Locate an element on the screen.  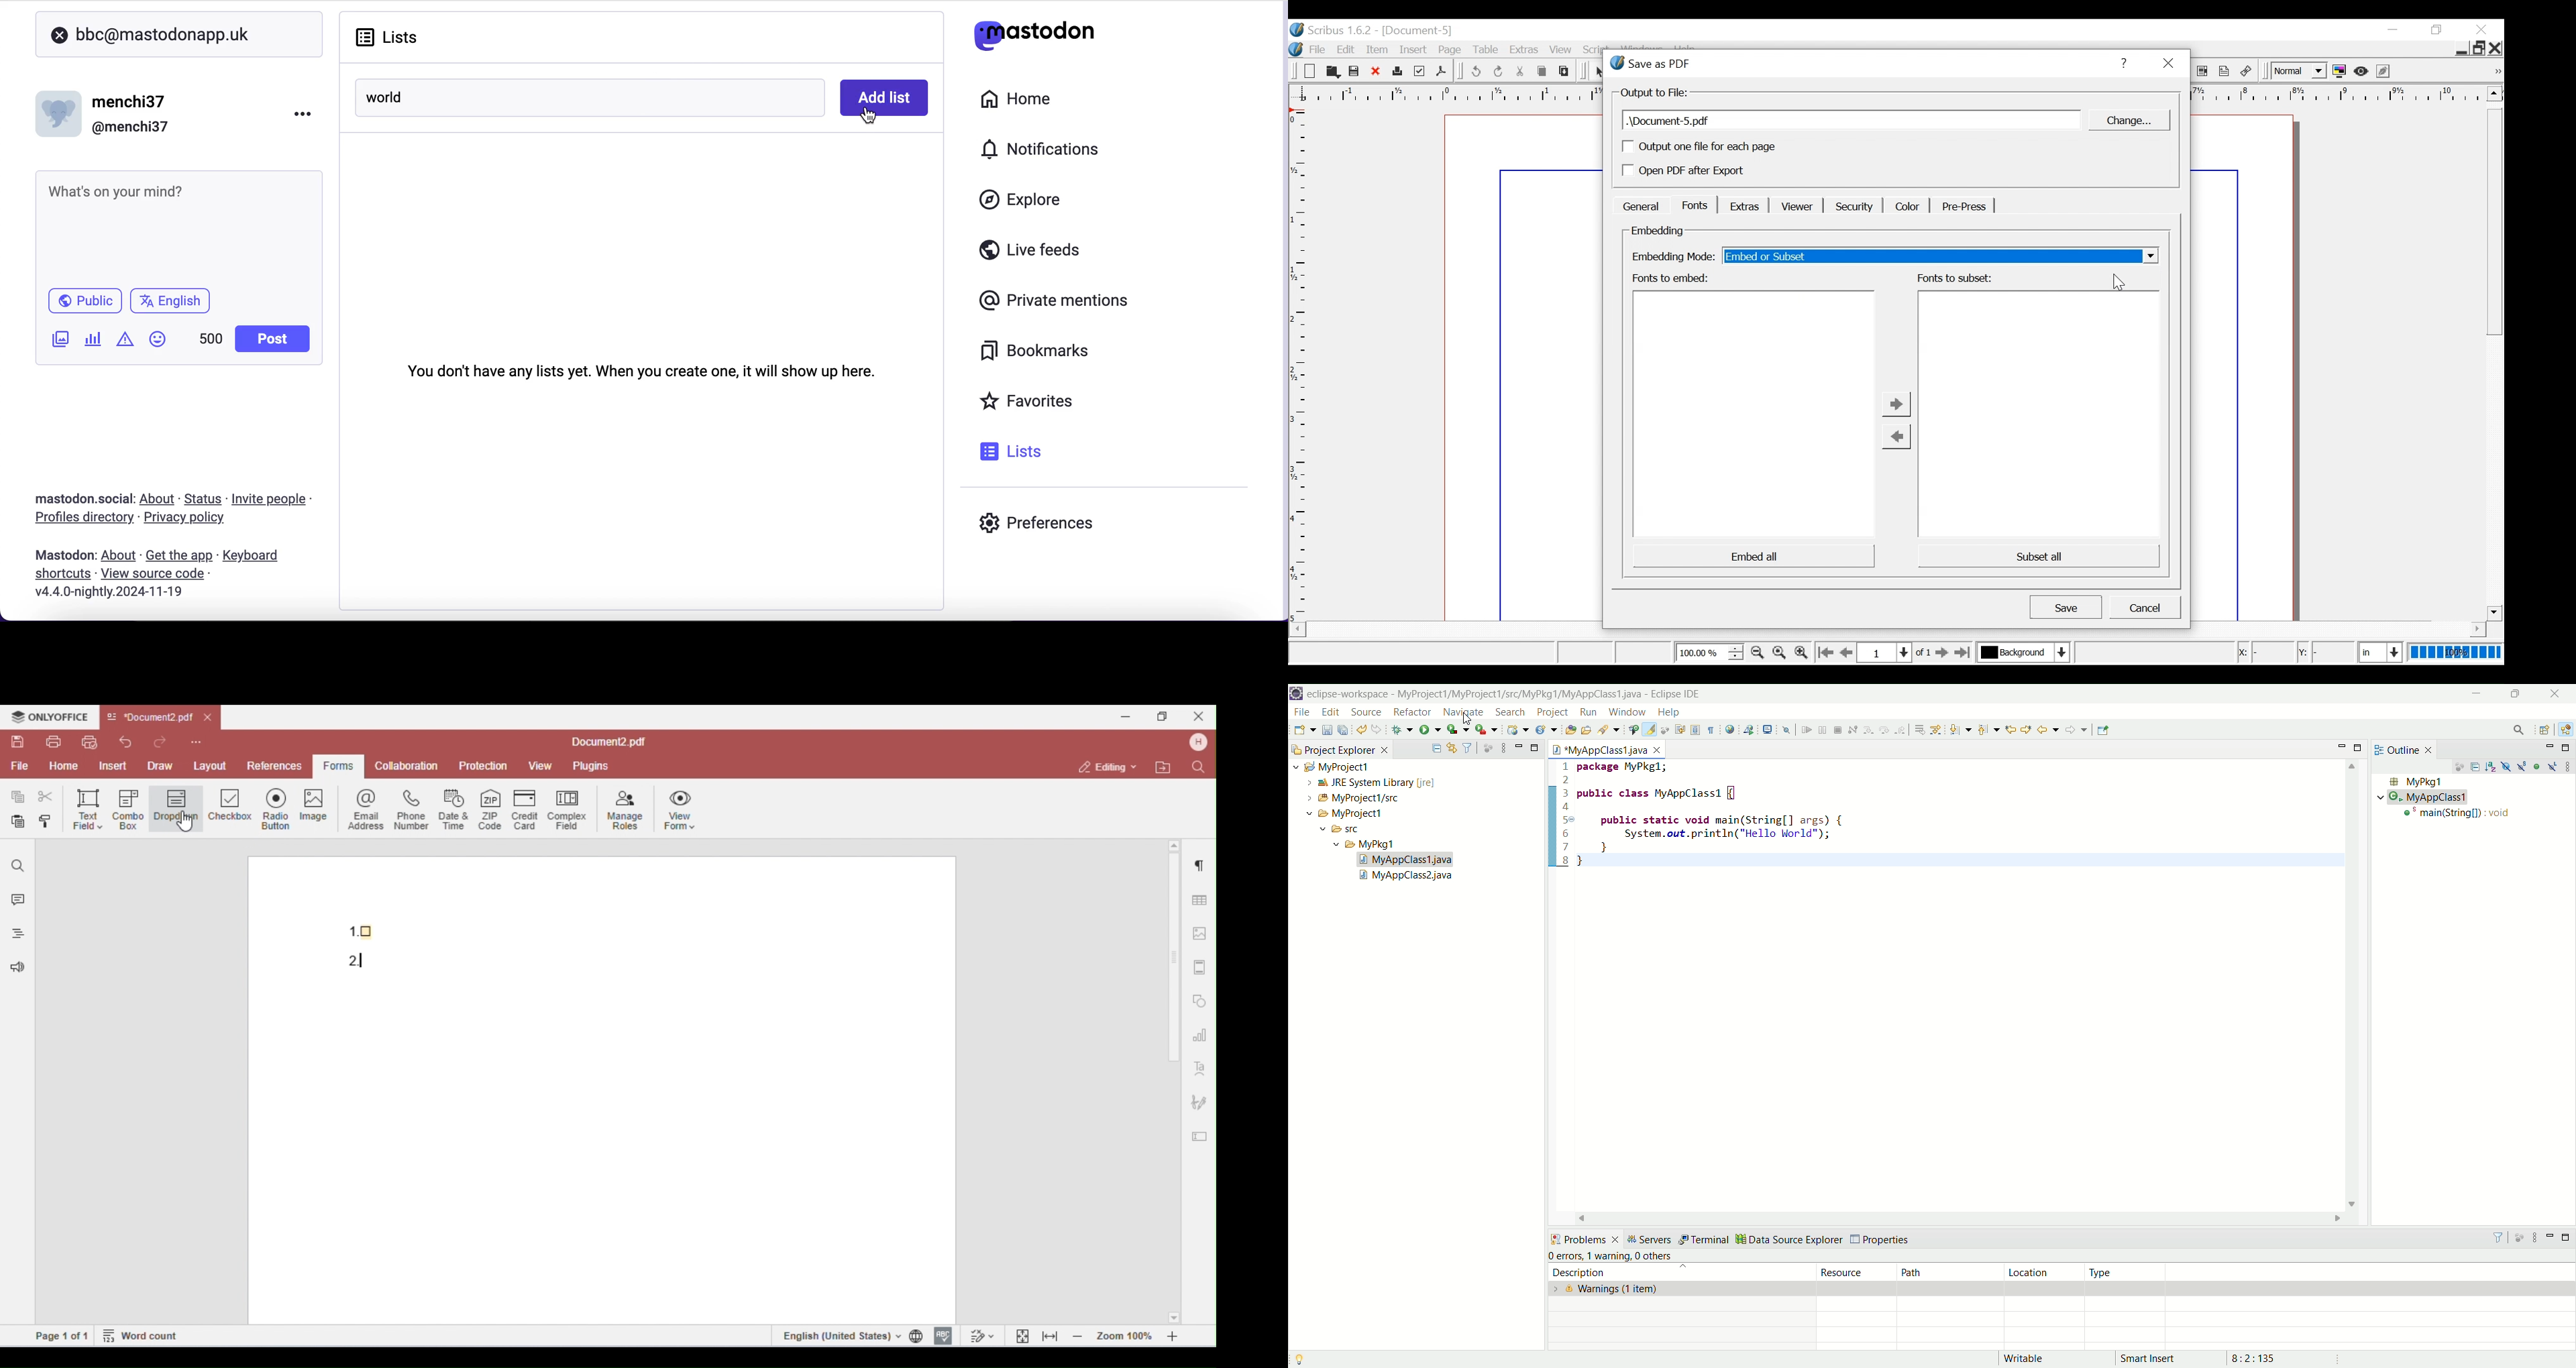
Restore is located at coordinates (2478, 48).